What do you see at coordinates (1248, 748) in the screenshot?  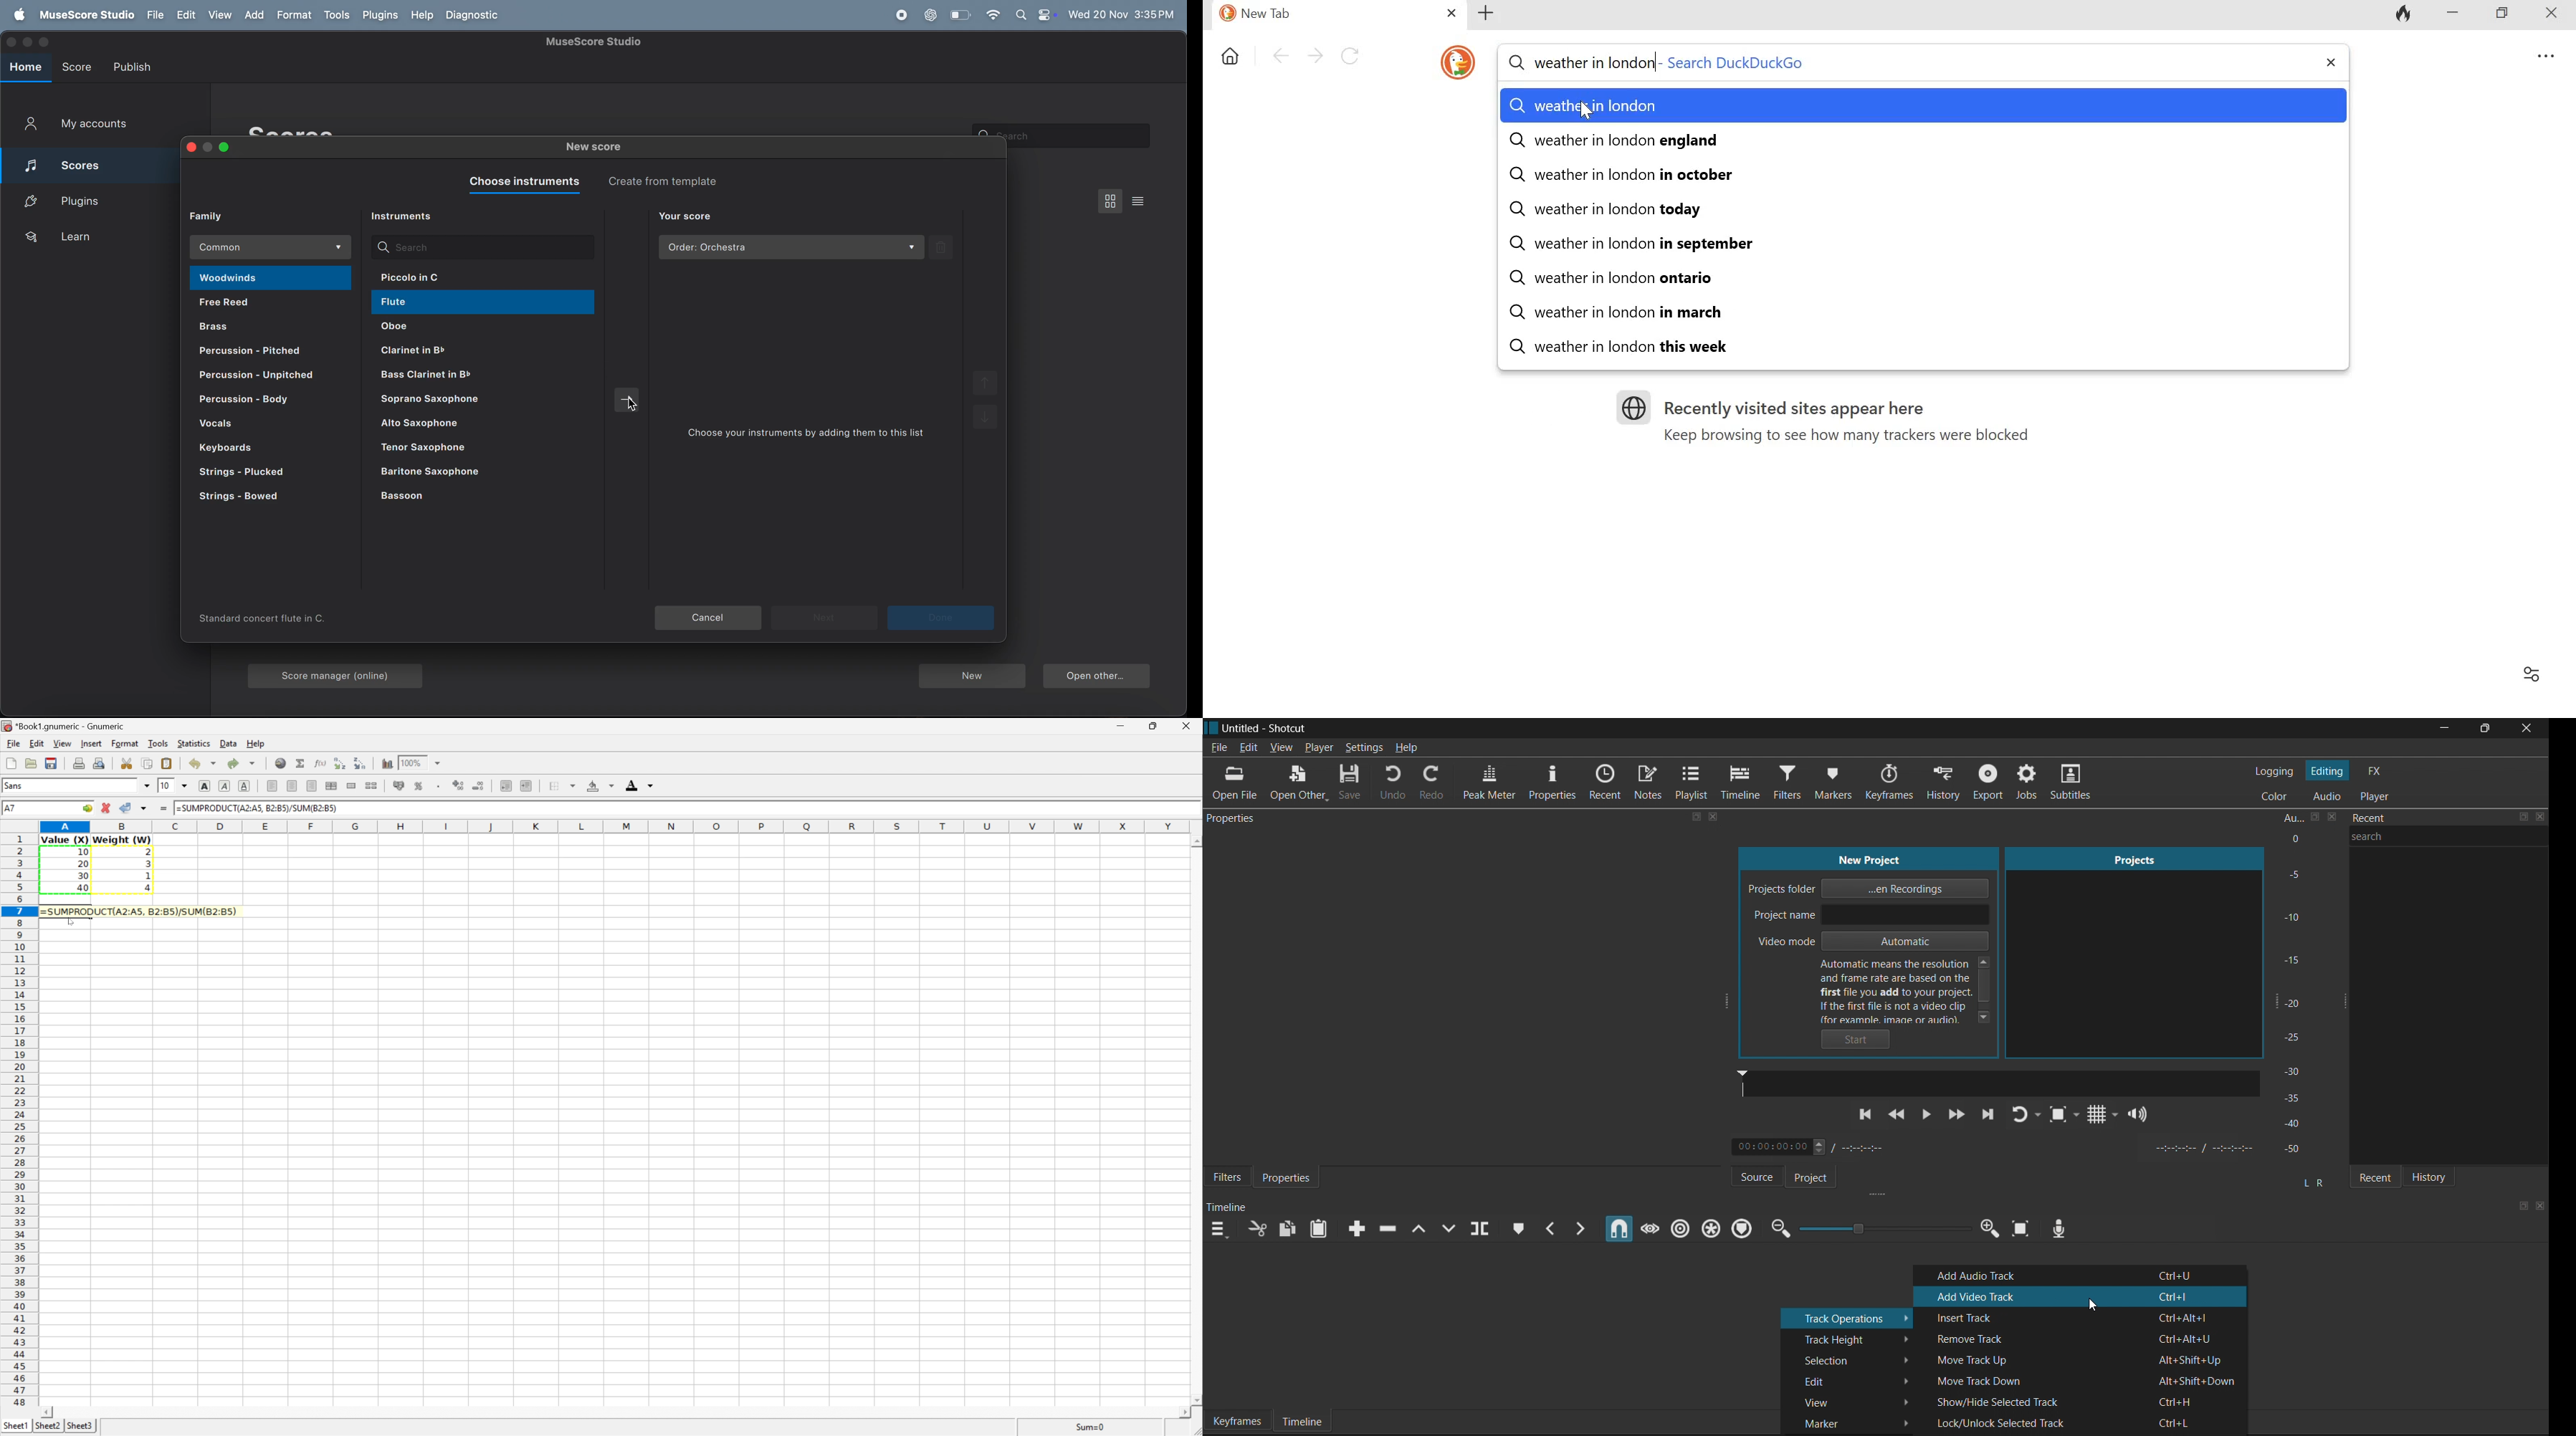 I see `Edit` at bounding box center [1248, 748].